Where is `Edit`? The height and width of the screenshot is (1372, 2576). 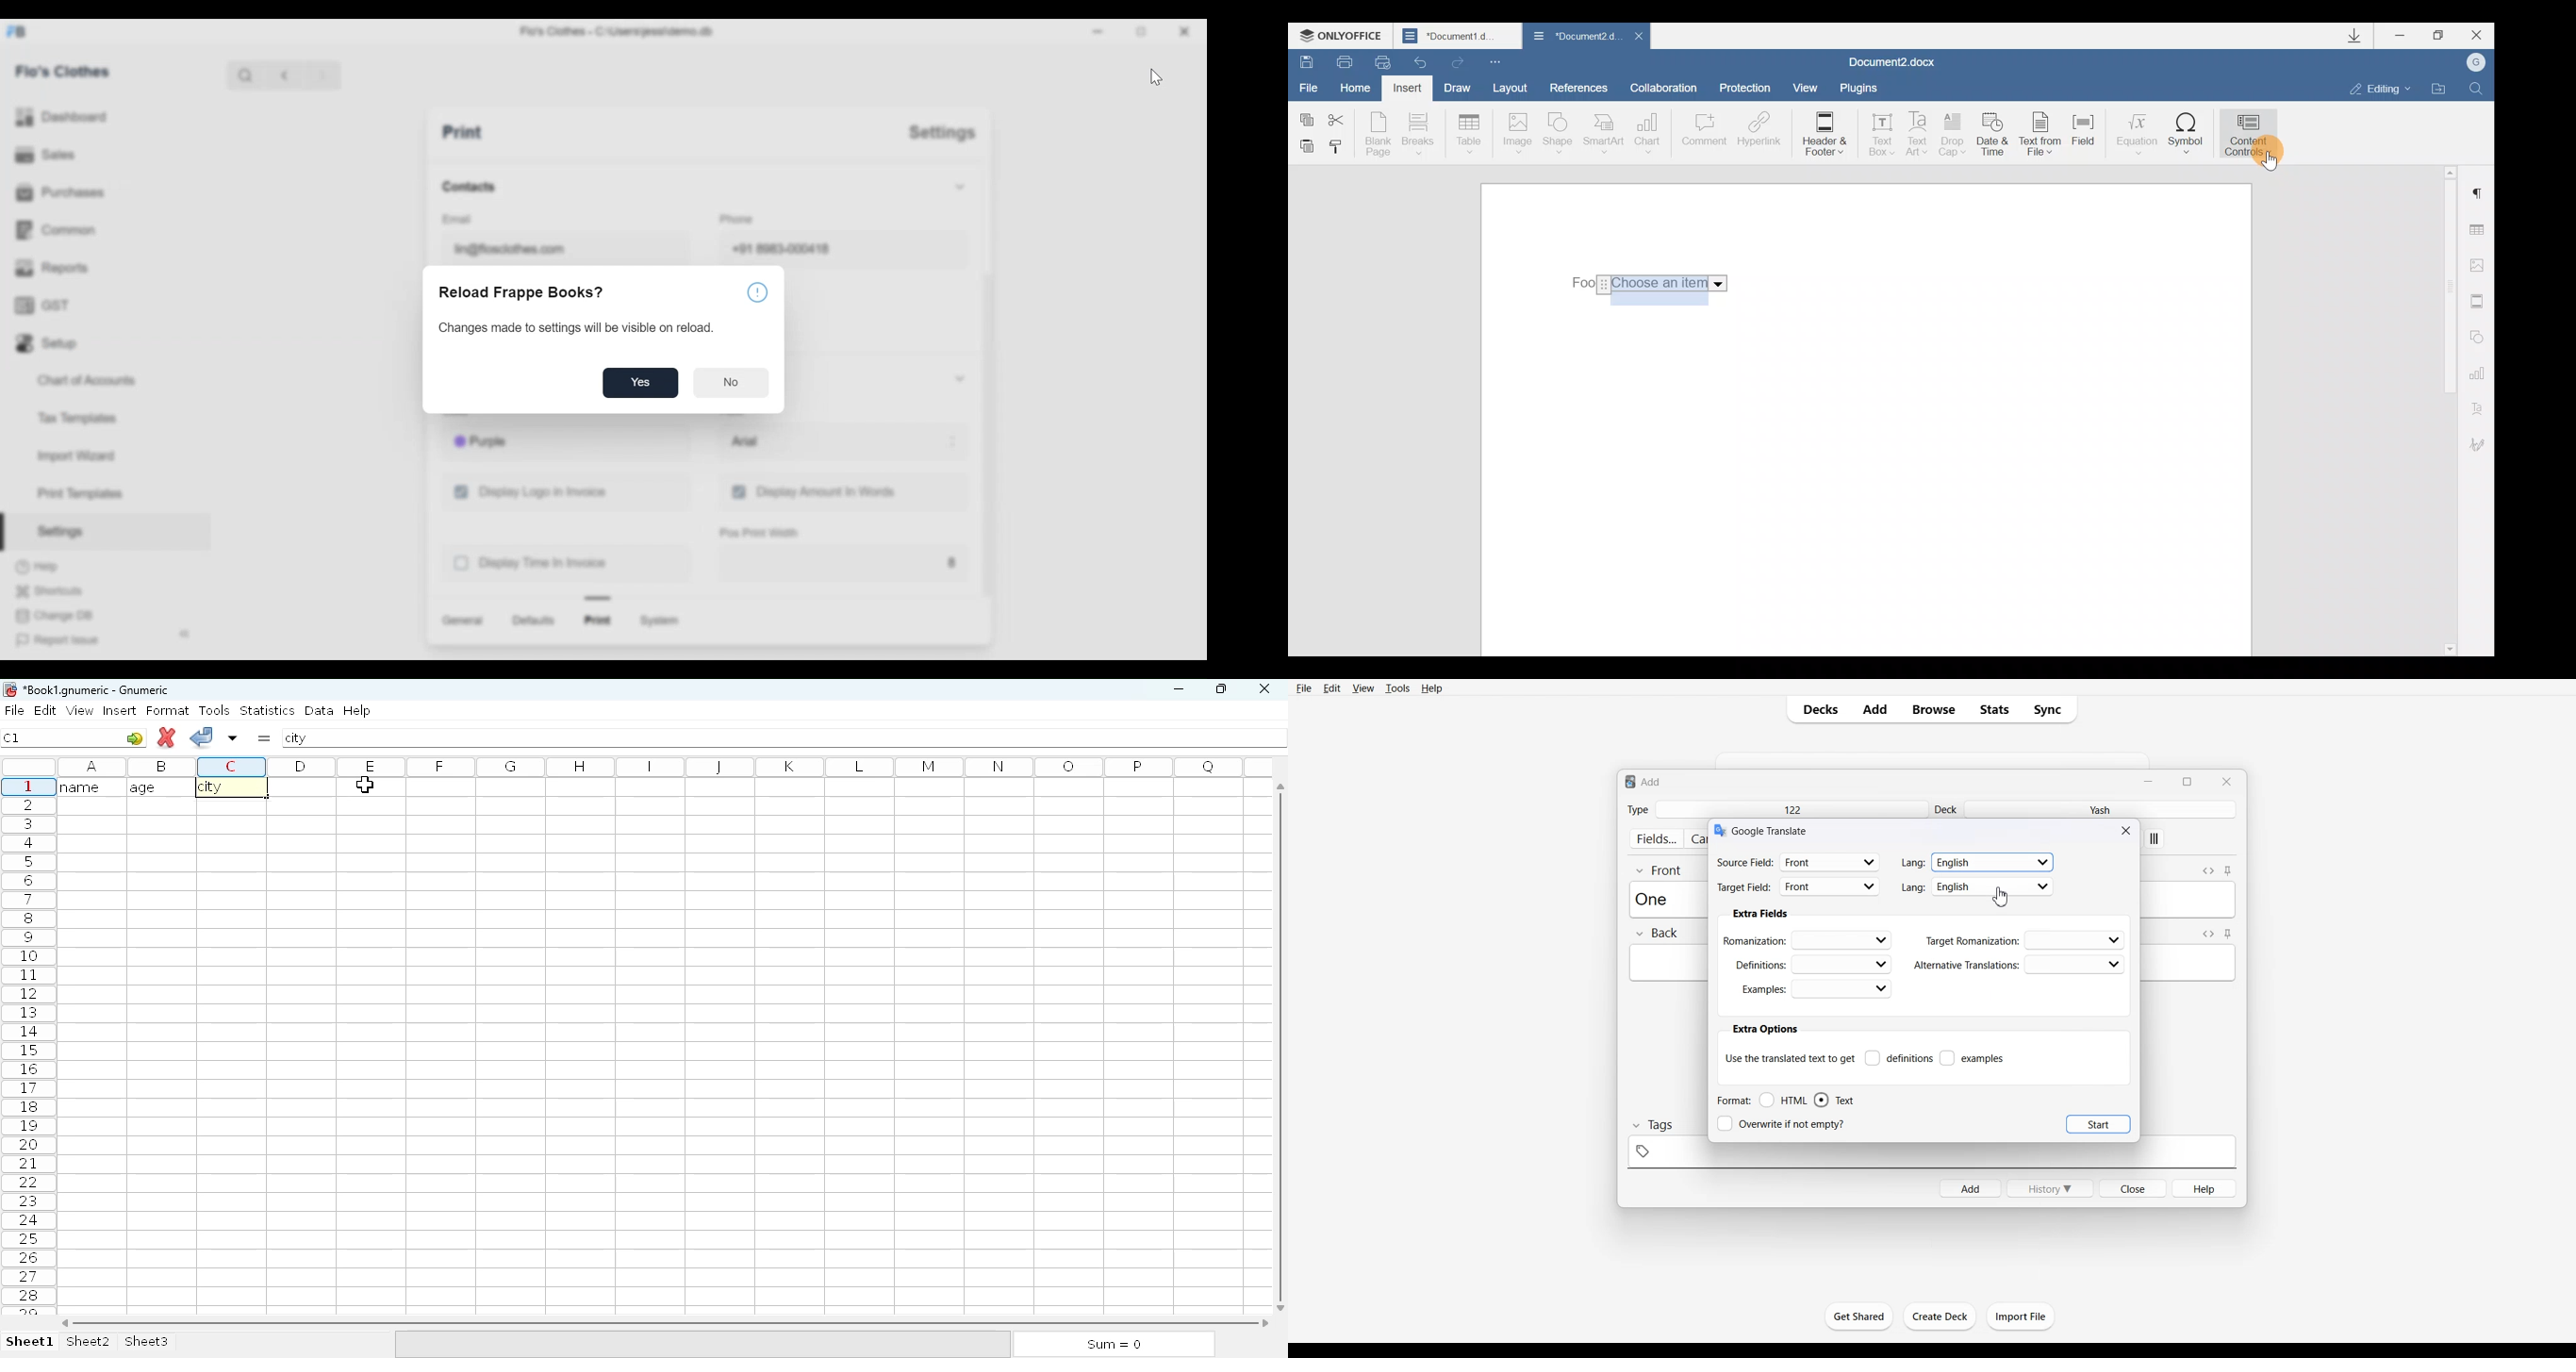 Edit is located at coordinates (1332, 688).